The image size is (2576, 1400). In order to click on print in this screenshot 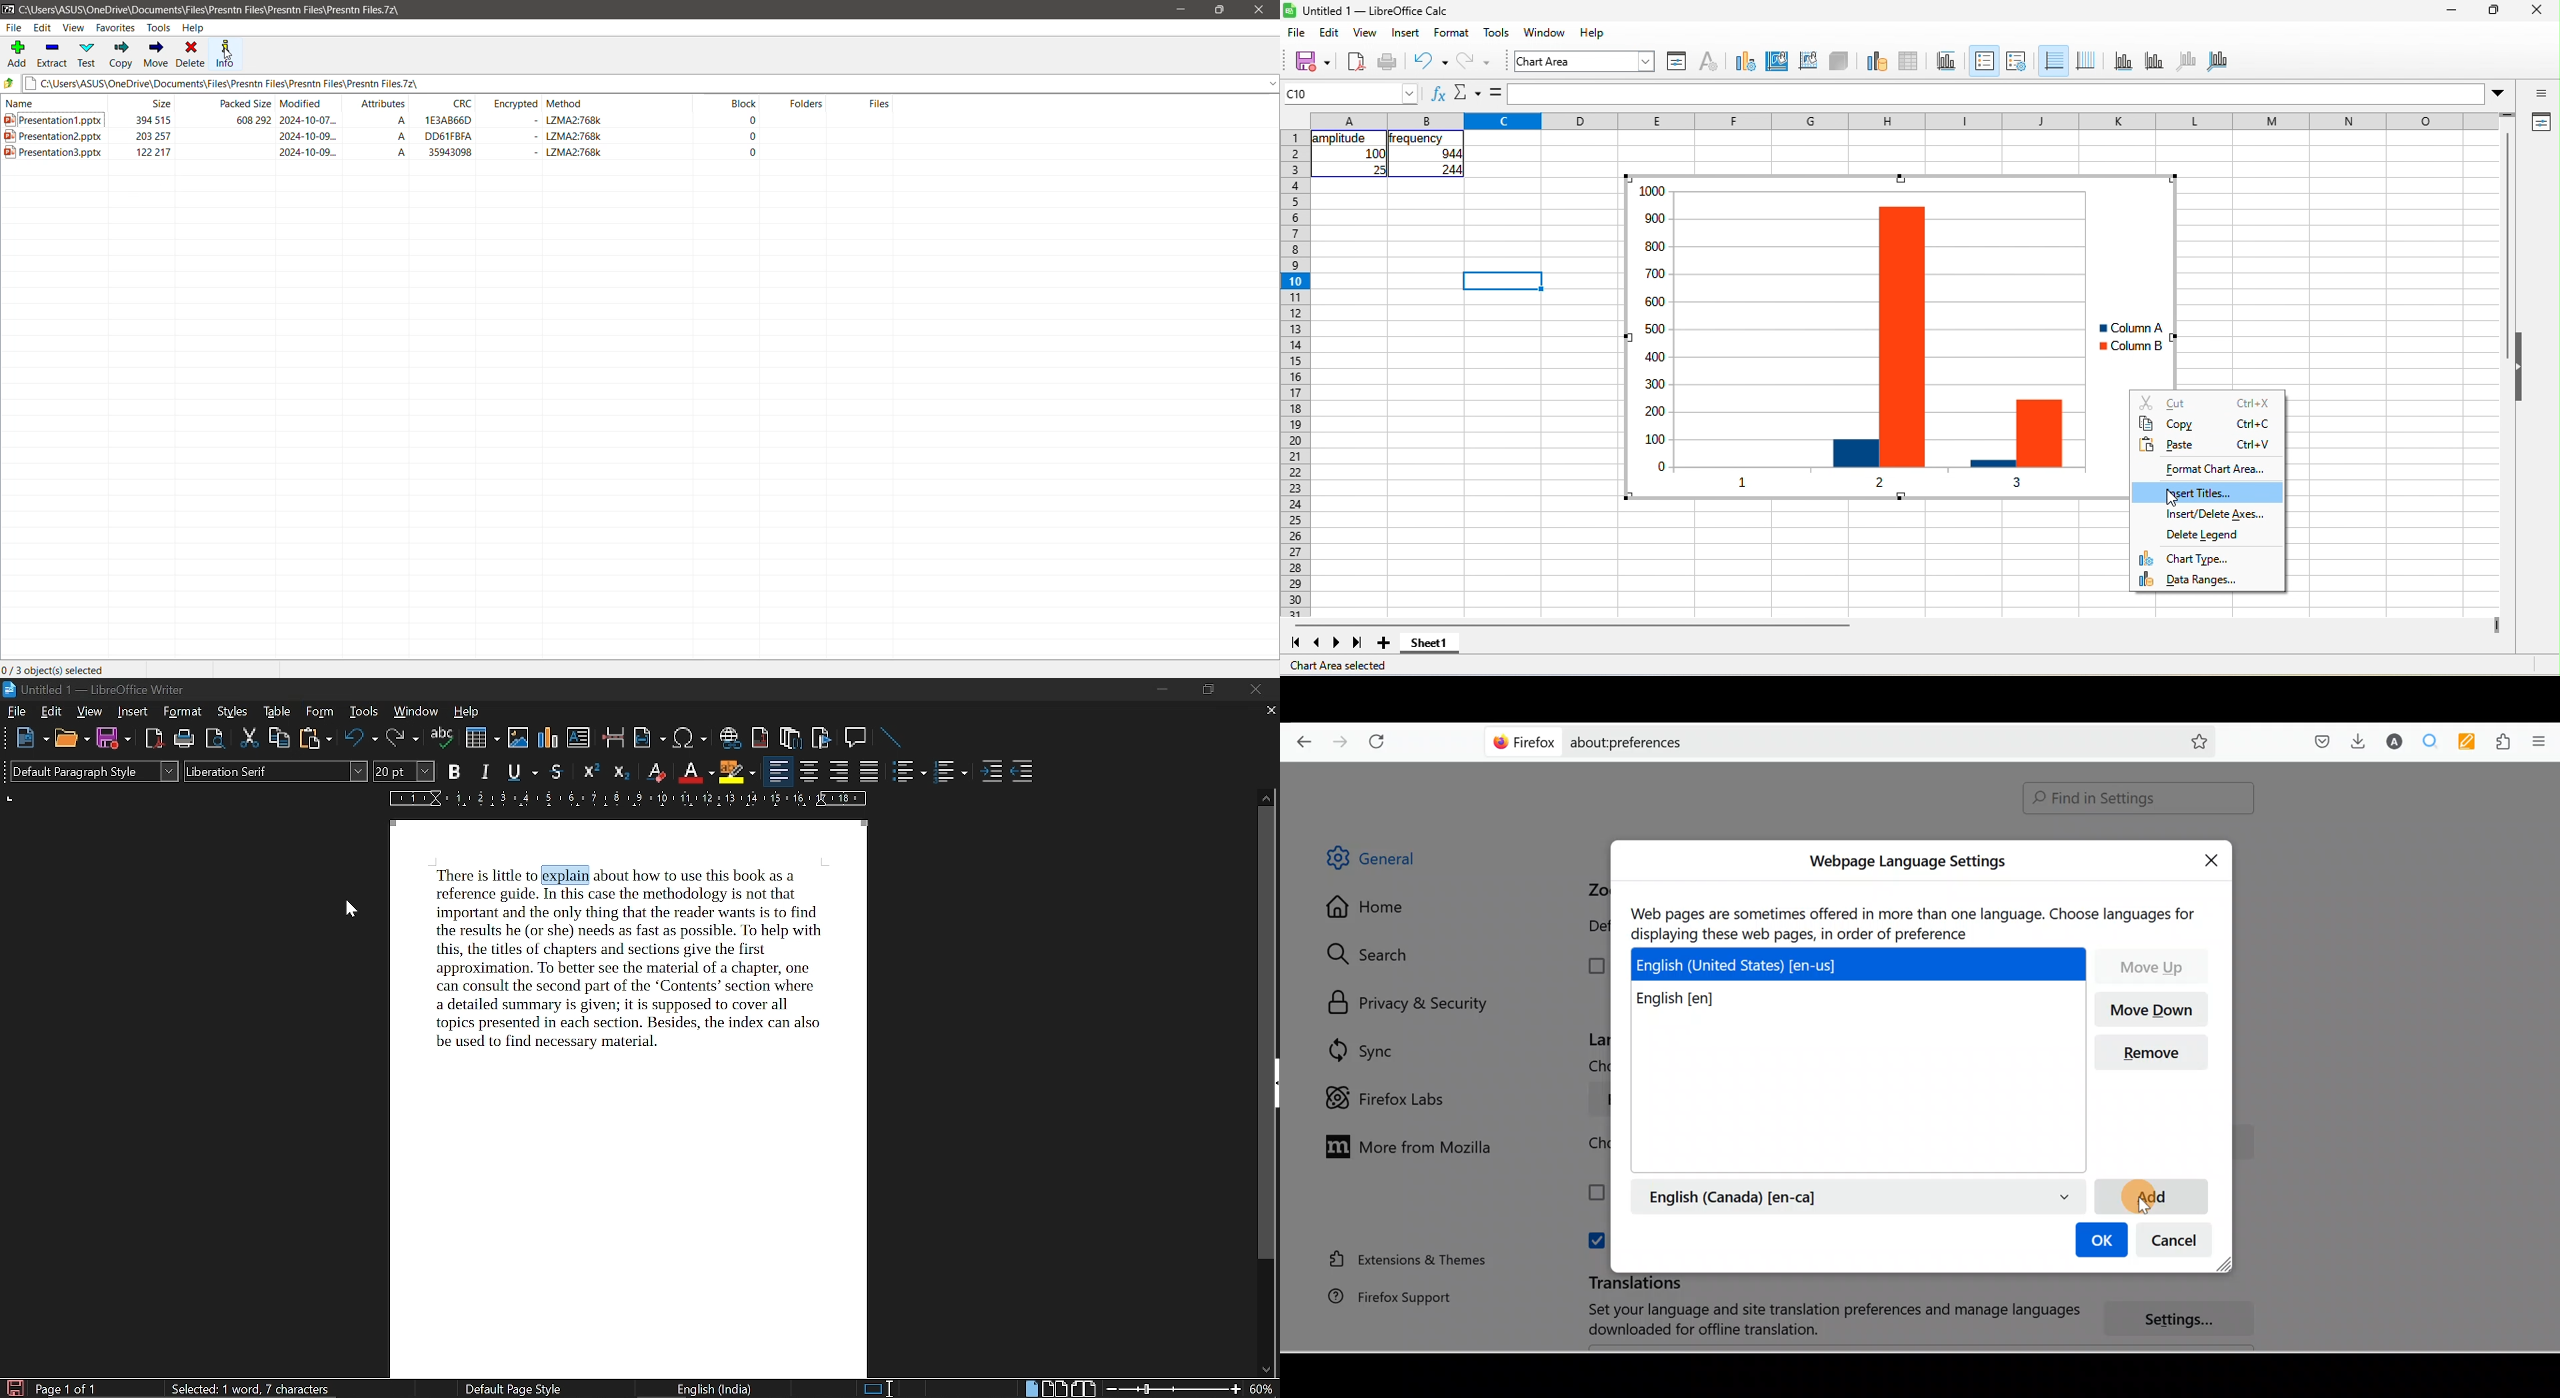, I will do `click(185, 739)`.